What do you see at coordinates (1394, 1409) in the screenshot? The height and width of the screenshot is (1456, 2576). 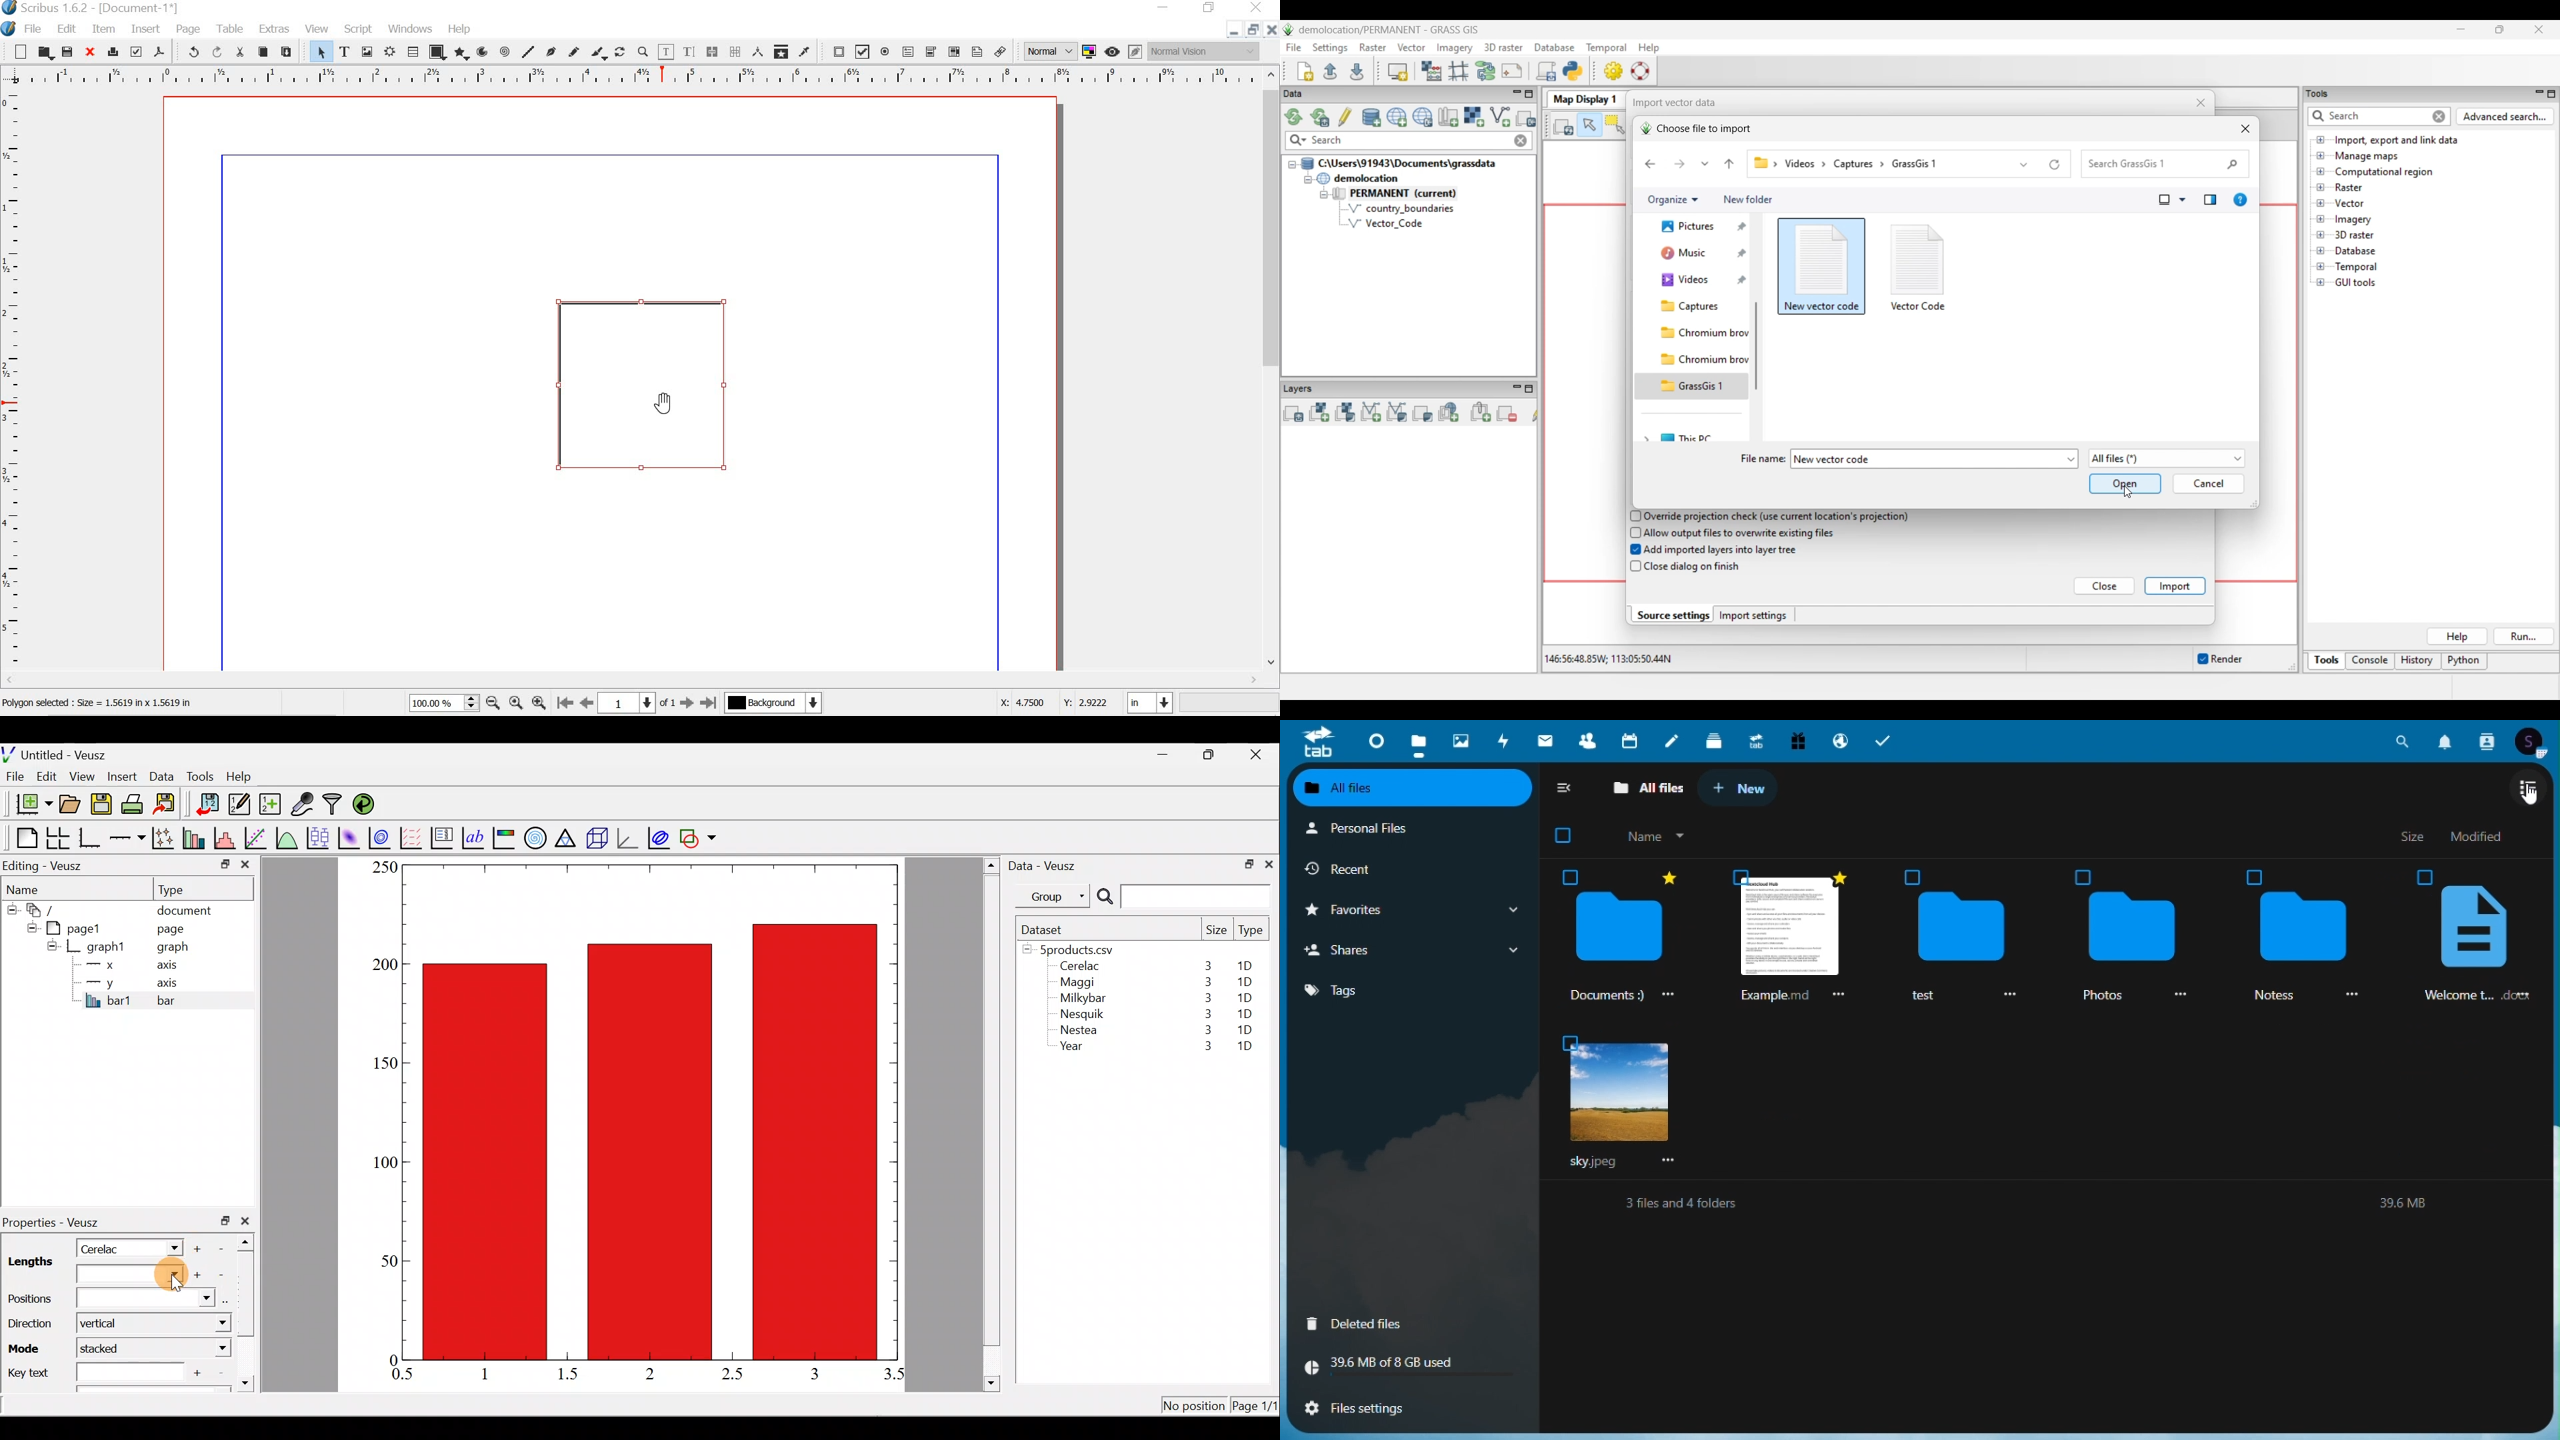 I see `files settings` at bounding box center [1394, 1409].